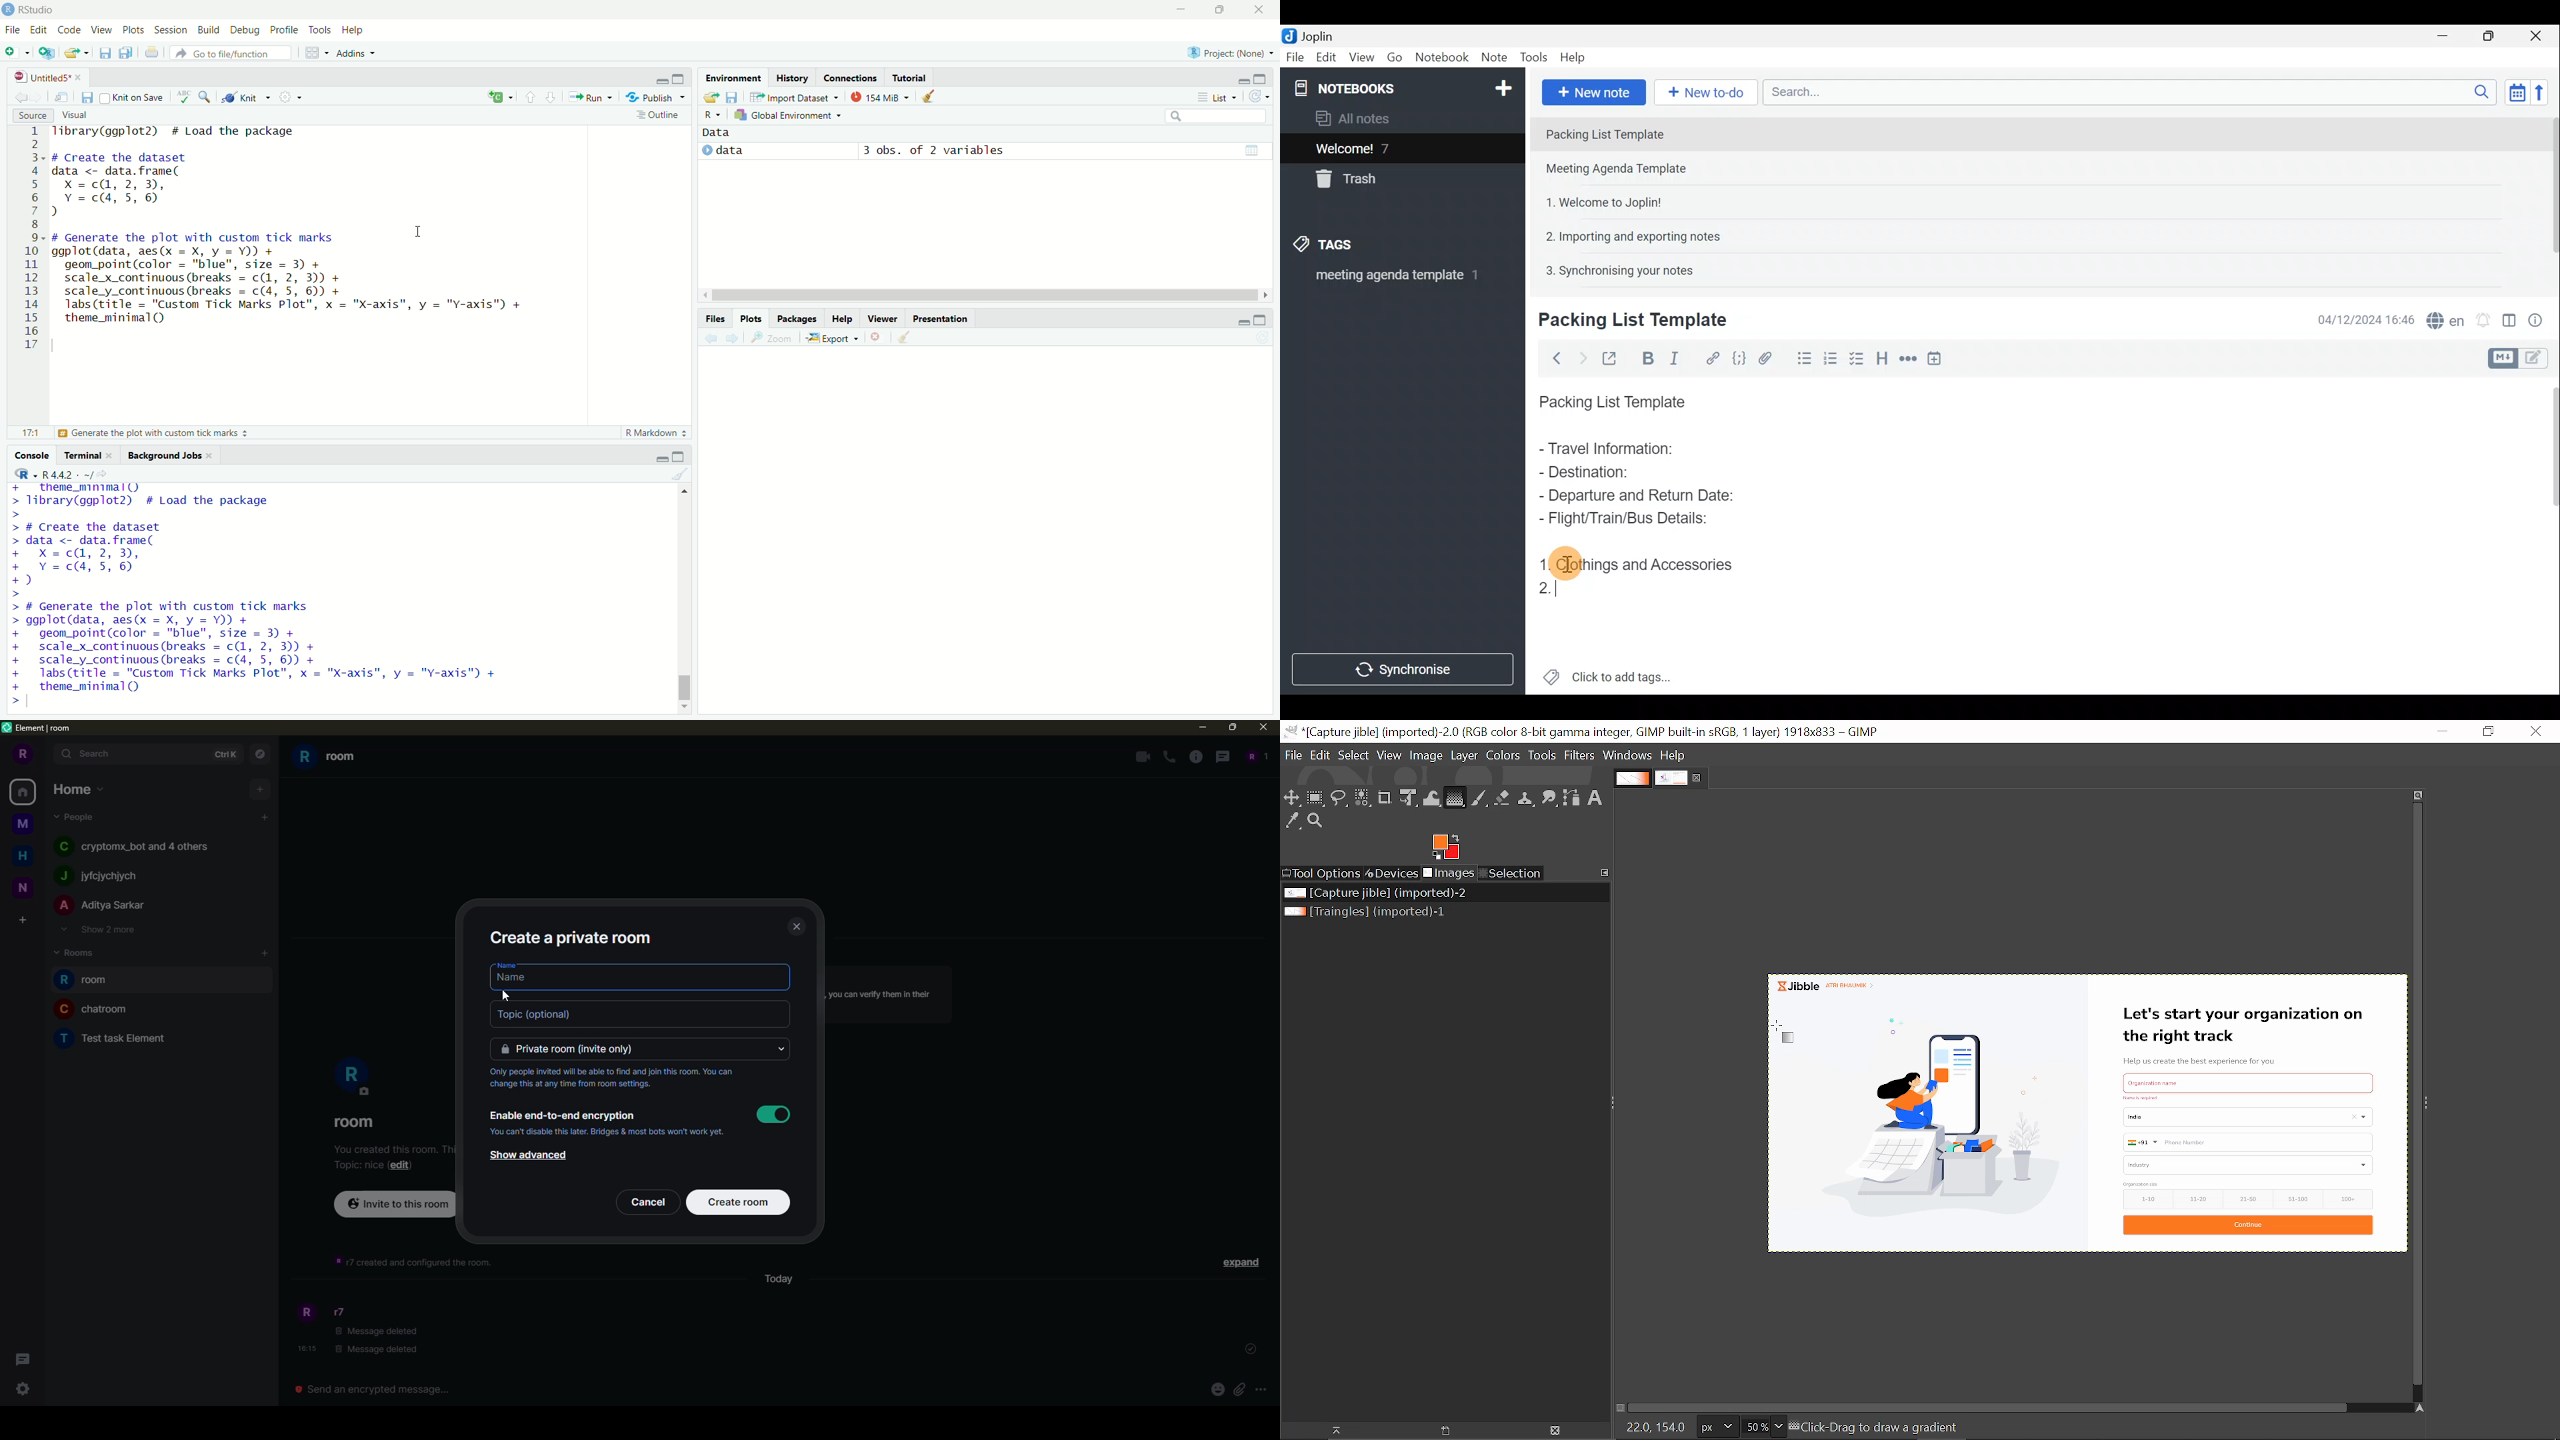 The image size is (2576, 1456). What do you see at coordinates (733, 337) in the screenshot?
I see `next plot` at bounding box center [733, 337].